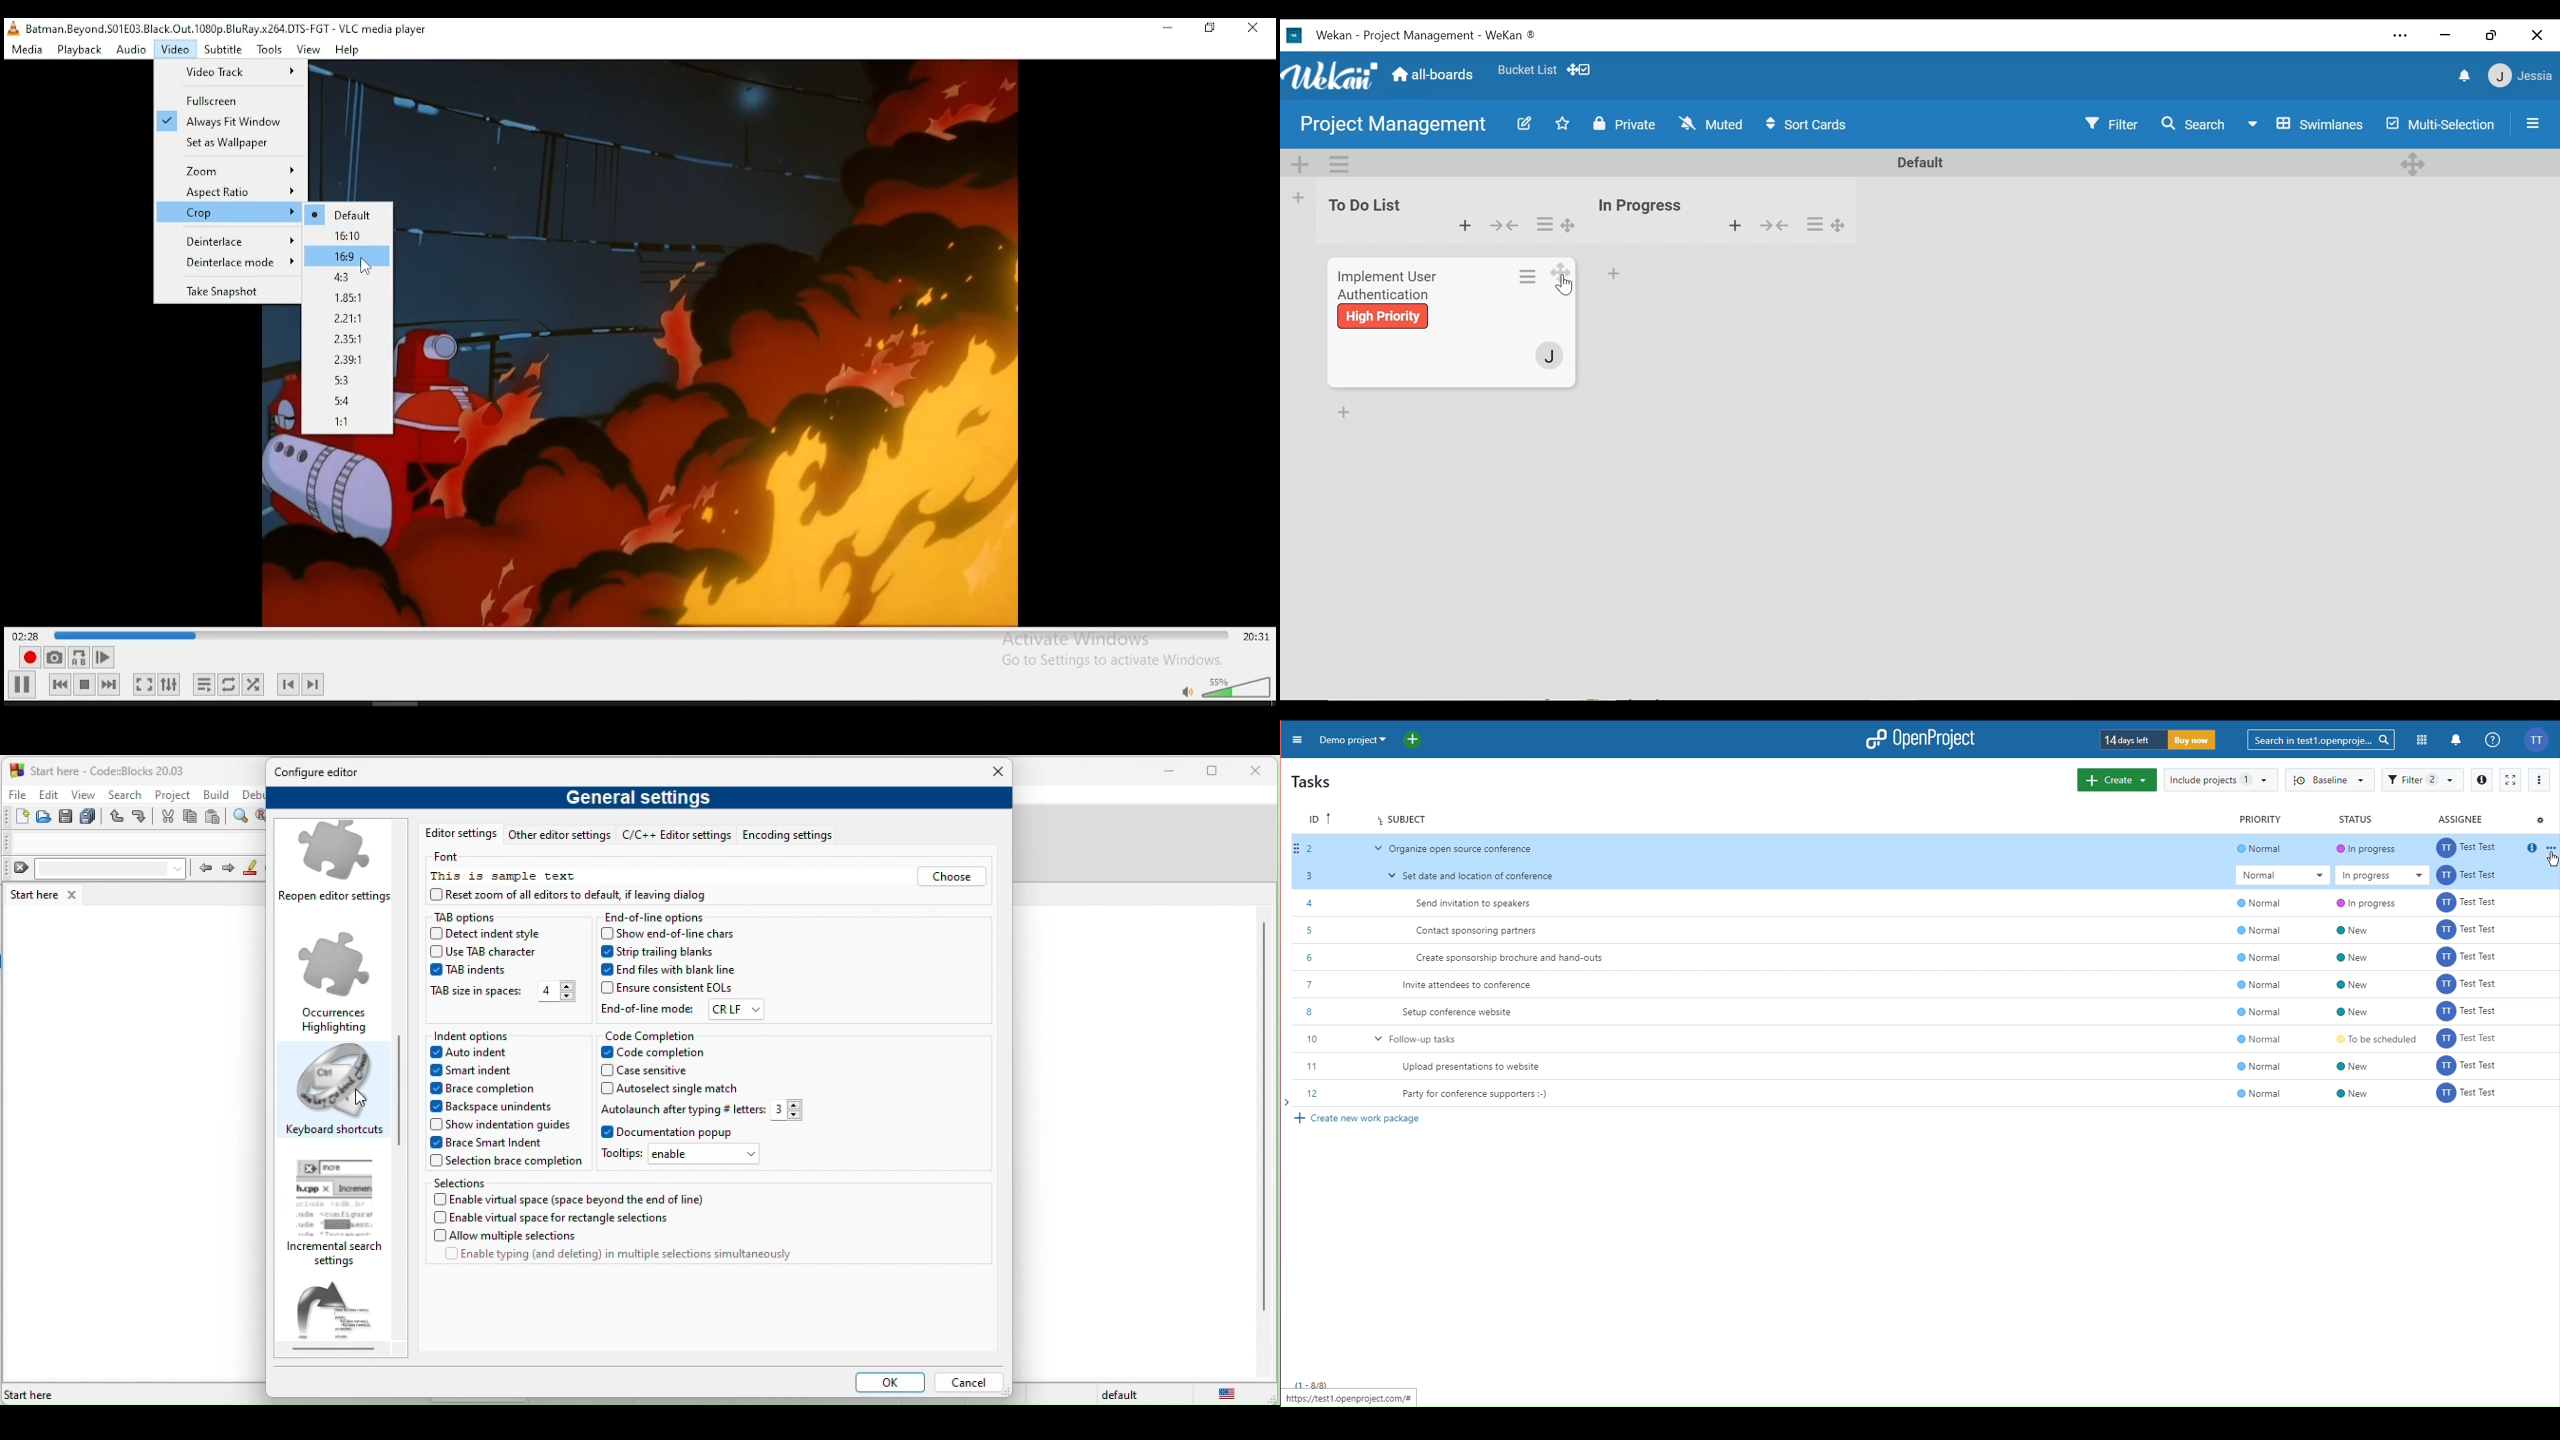 The image size is (2576, 1456). Describe the element at coordinates (2535, 36) in the screenshot. I see `Close` at that location.